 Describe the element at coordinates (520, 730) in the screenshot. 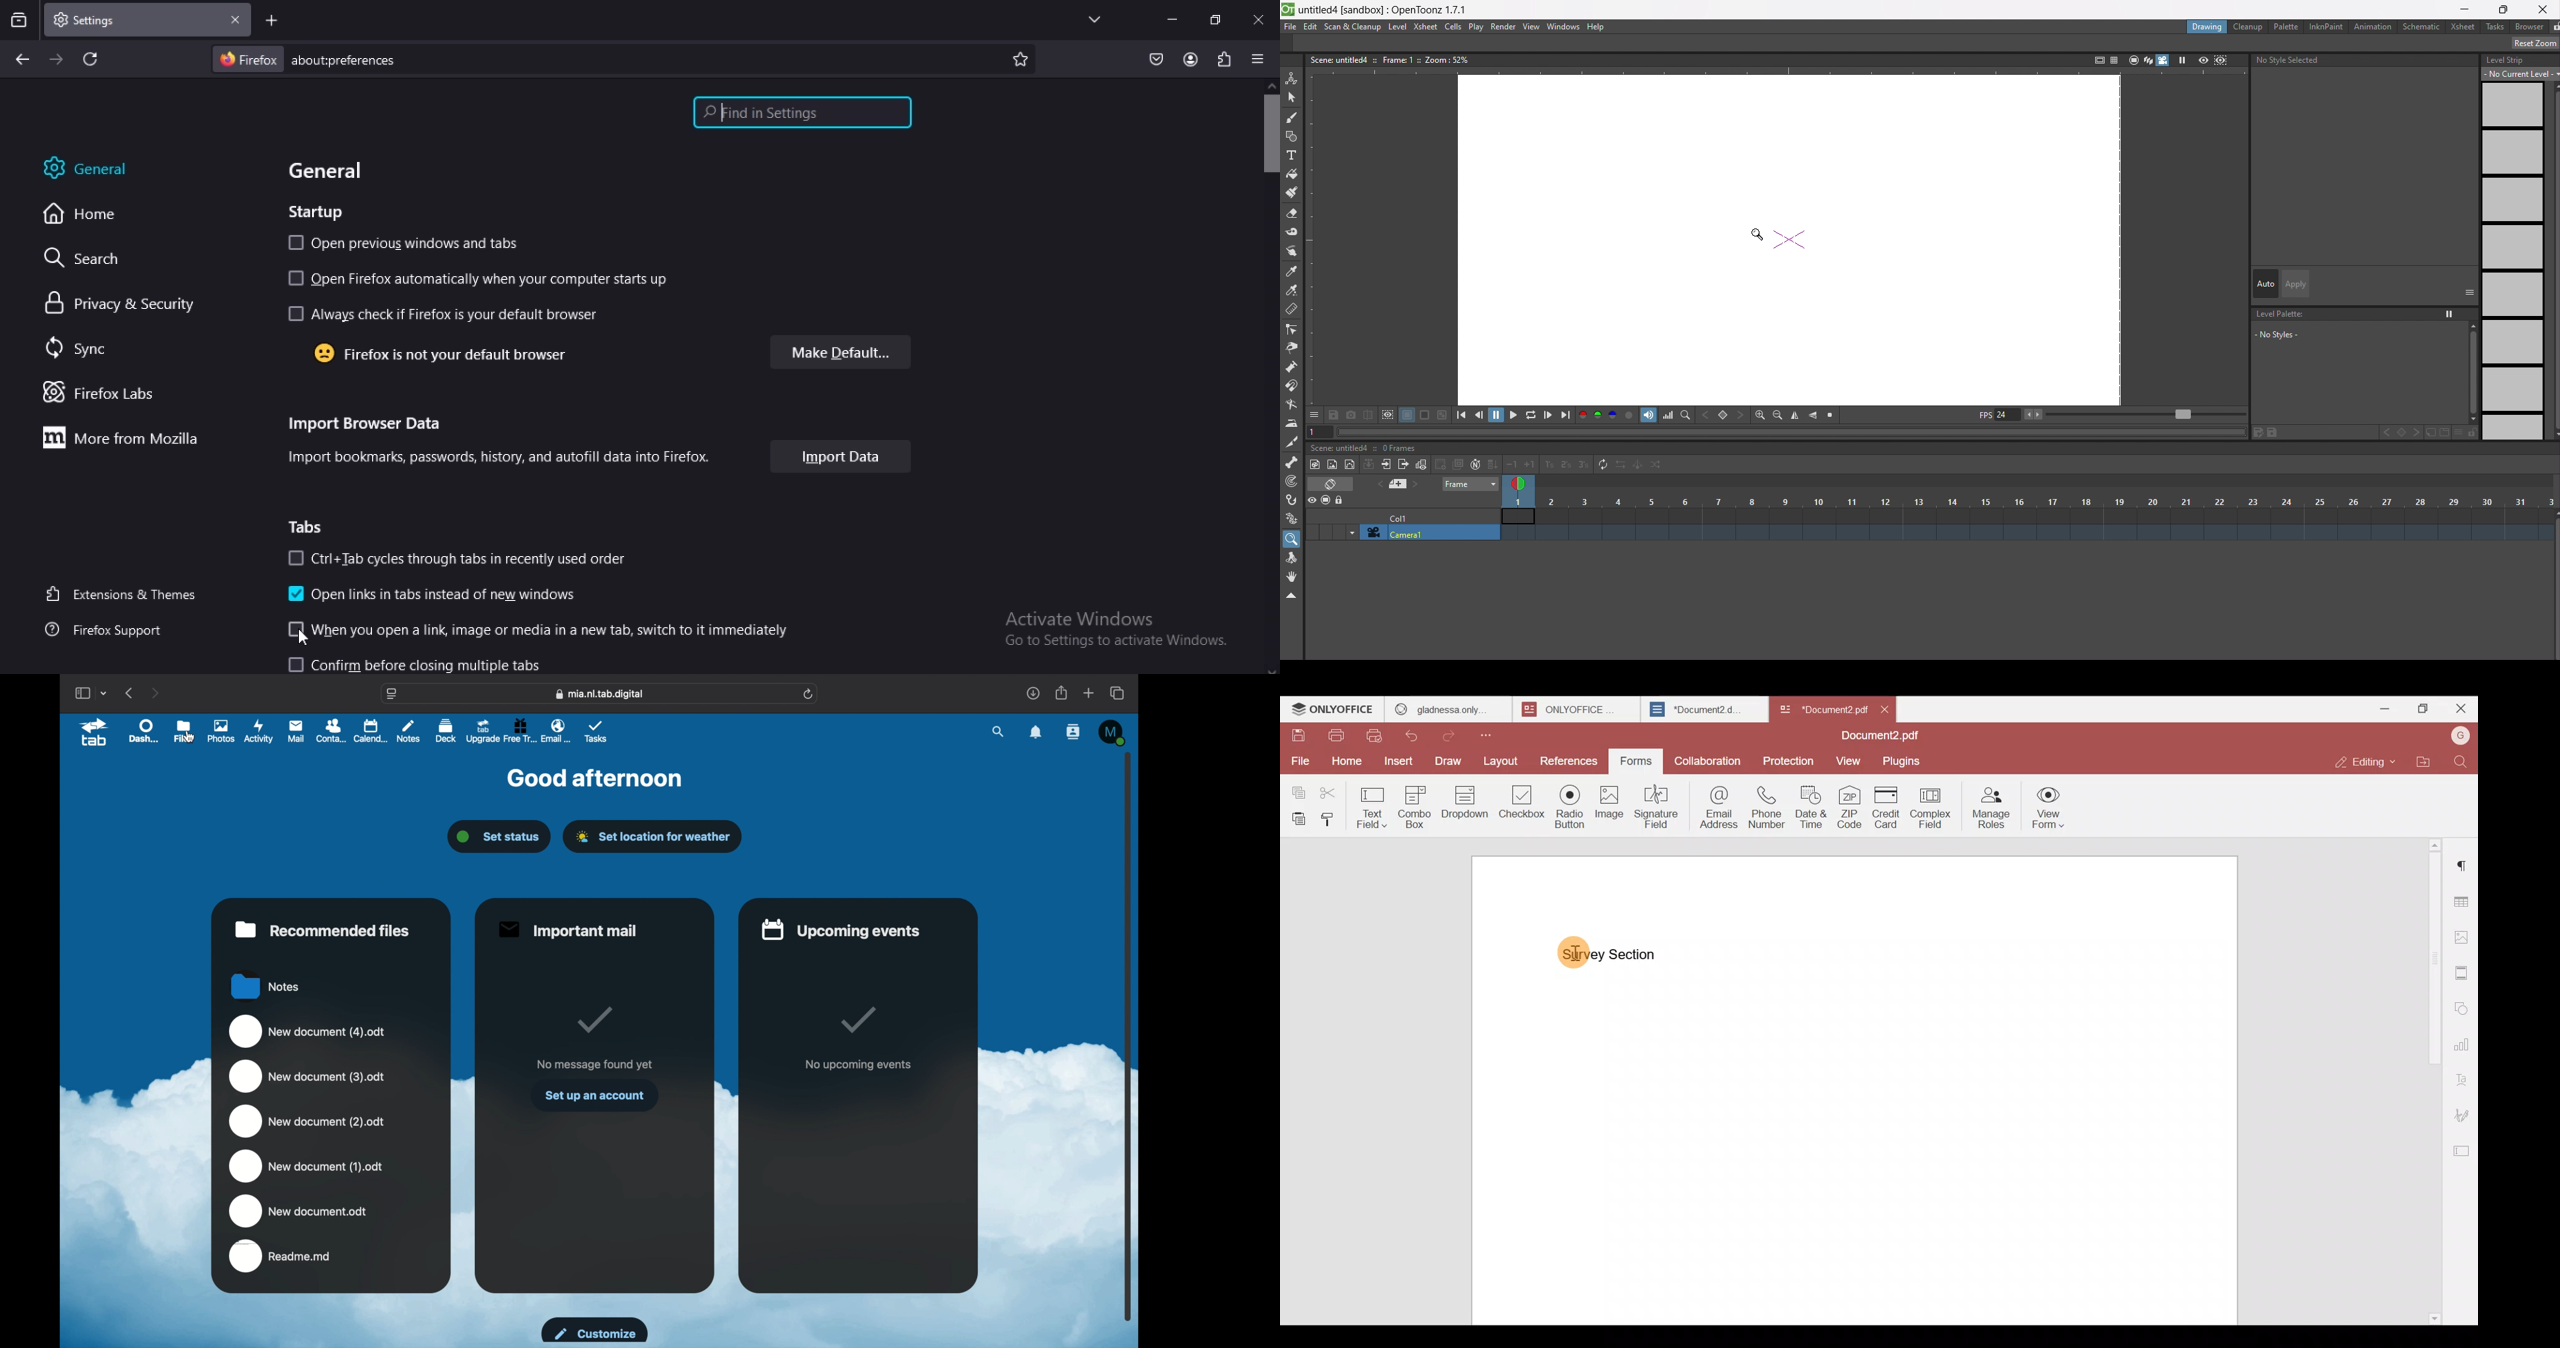

I see `free trial` at that location.